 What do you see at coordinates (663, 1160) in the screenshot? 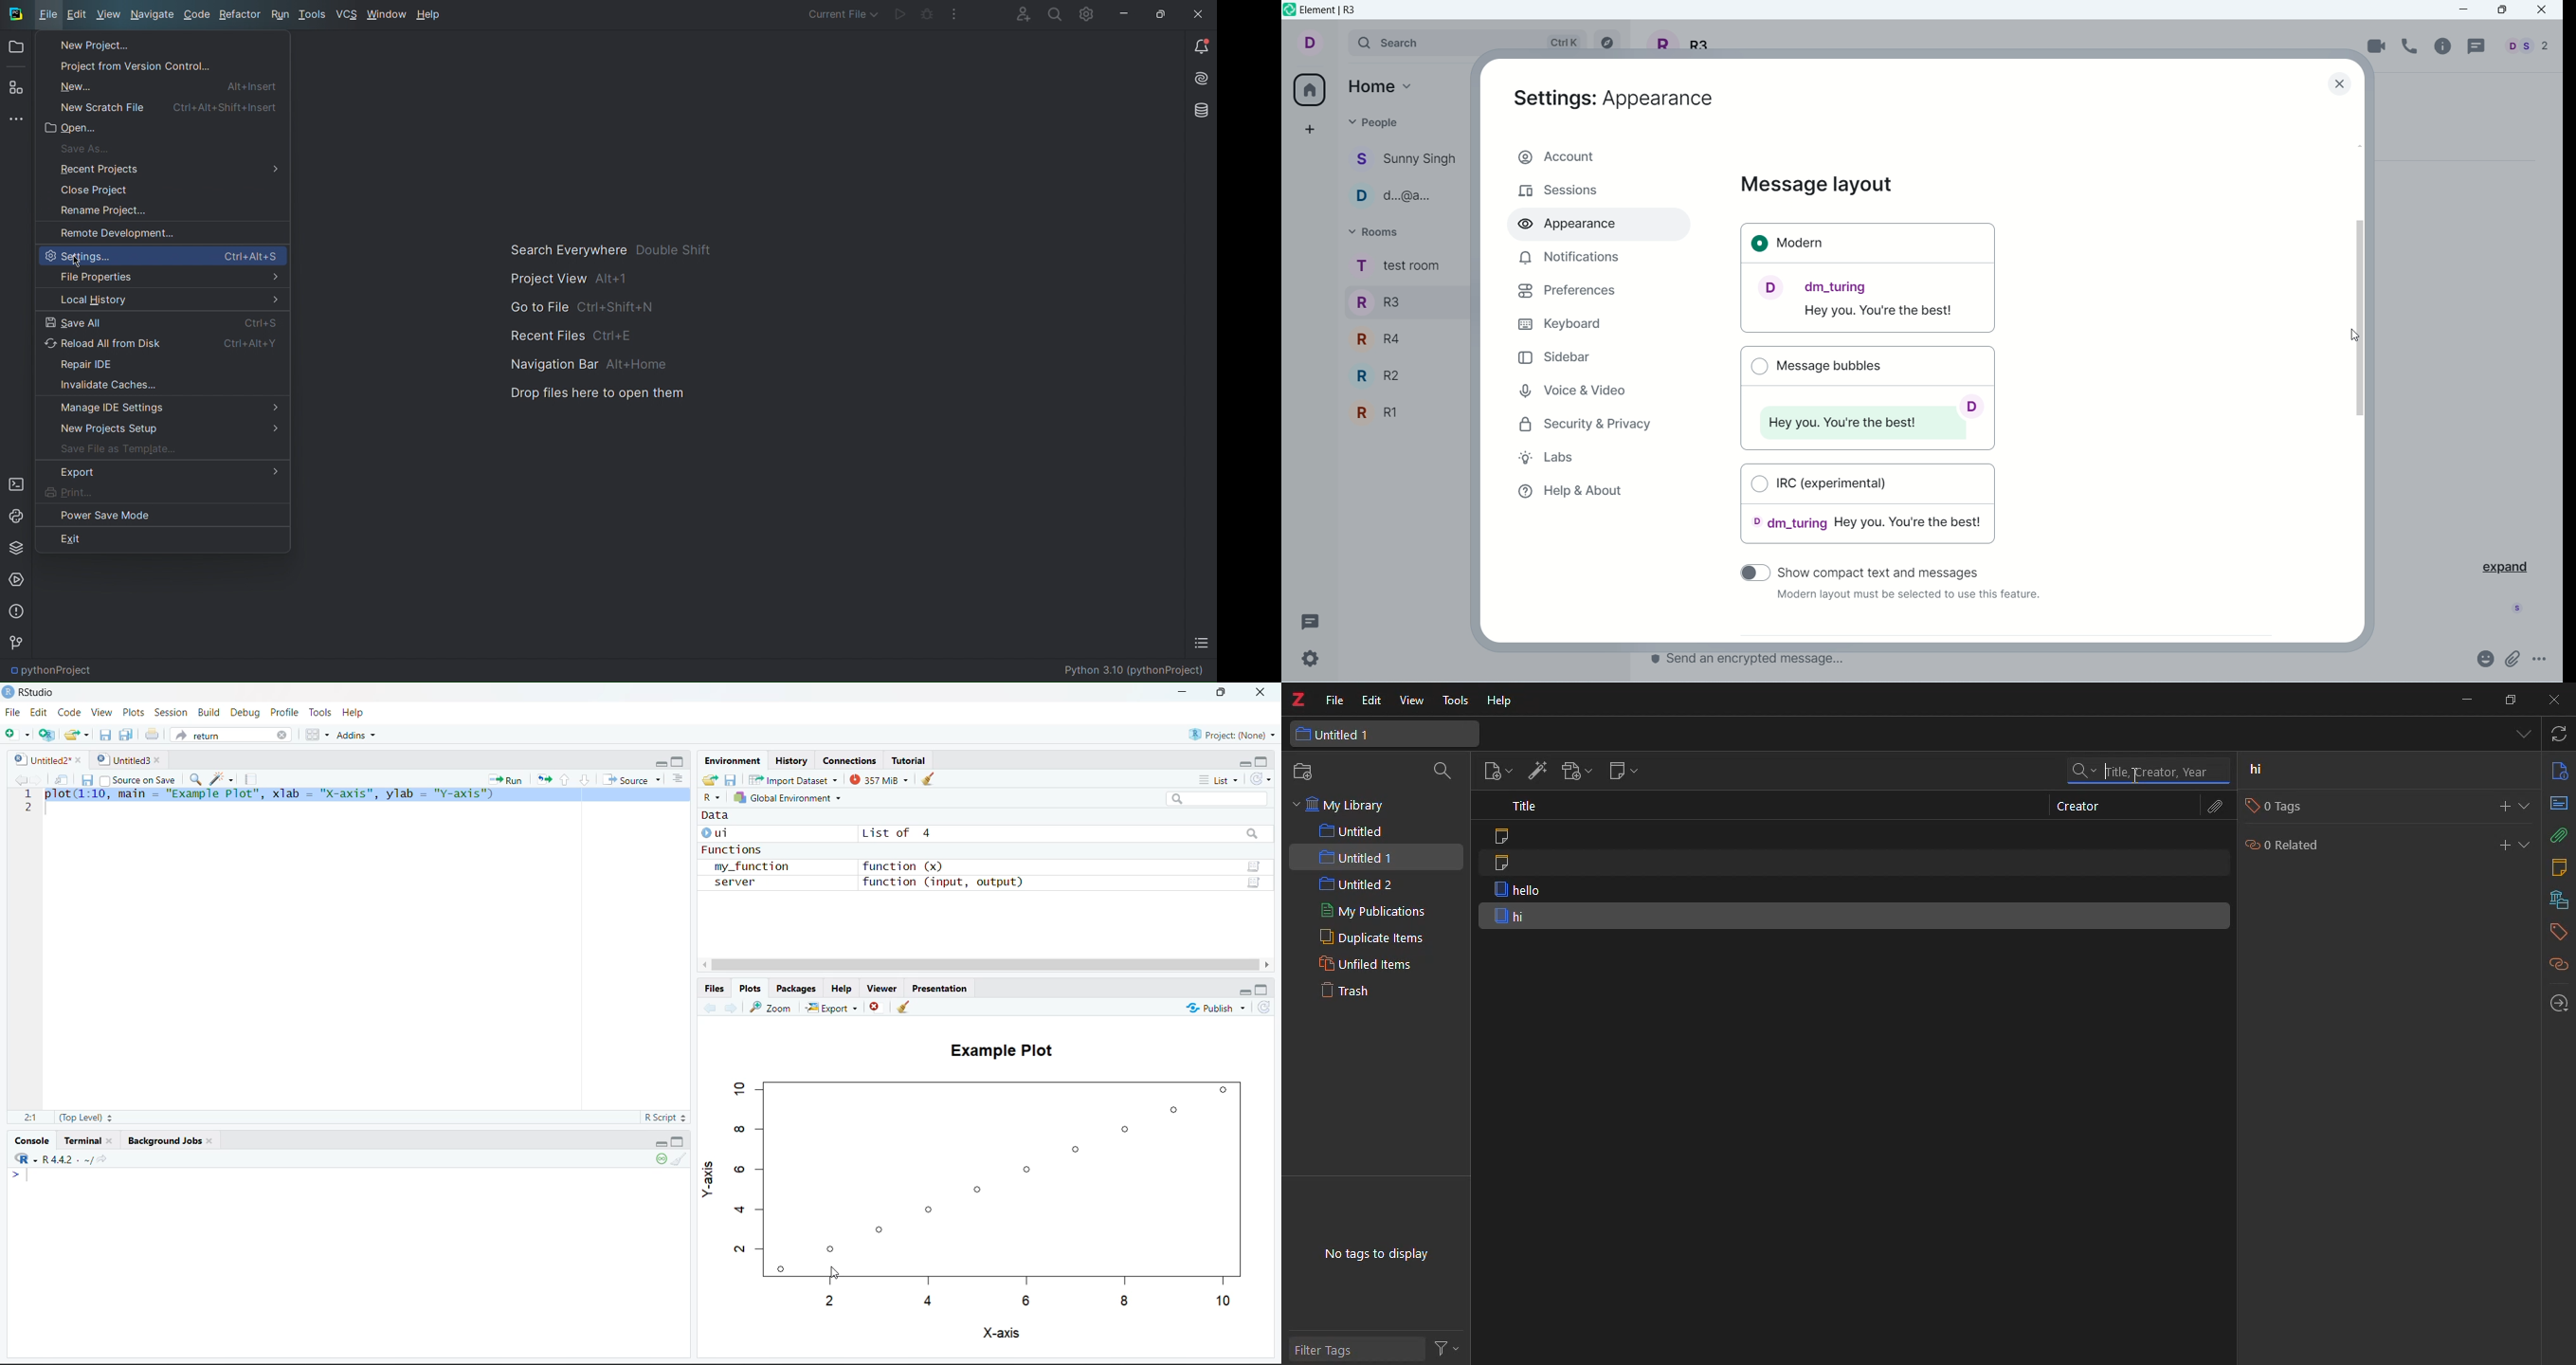
I see `Session suspend timeout` at bounding box center [663, 1160].